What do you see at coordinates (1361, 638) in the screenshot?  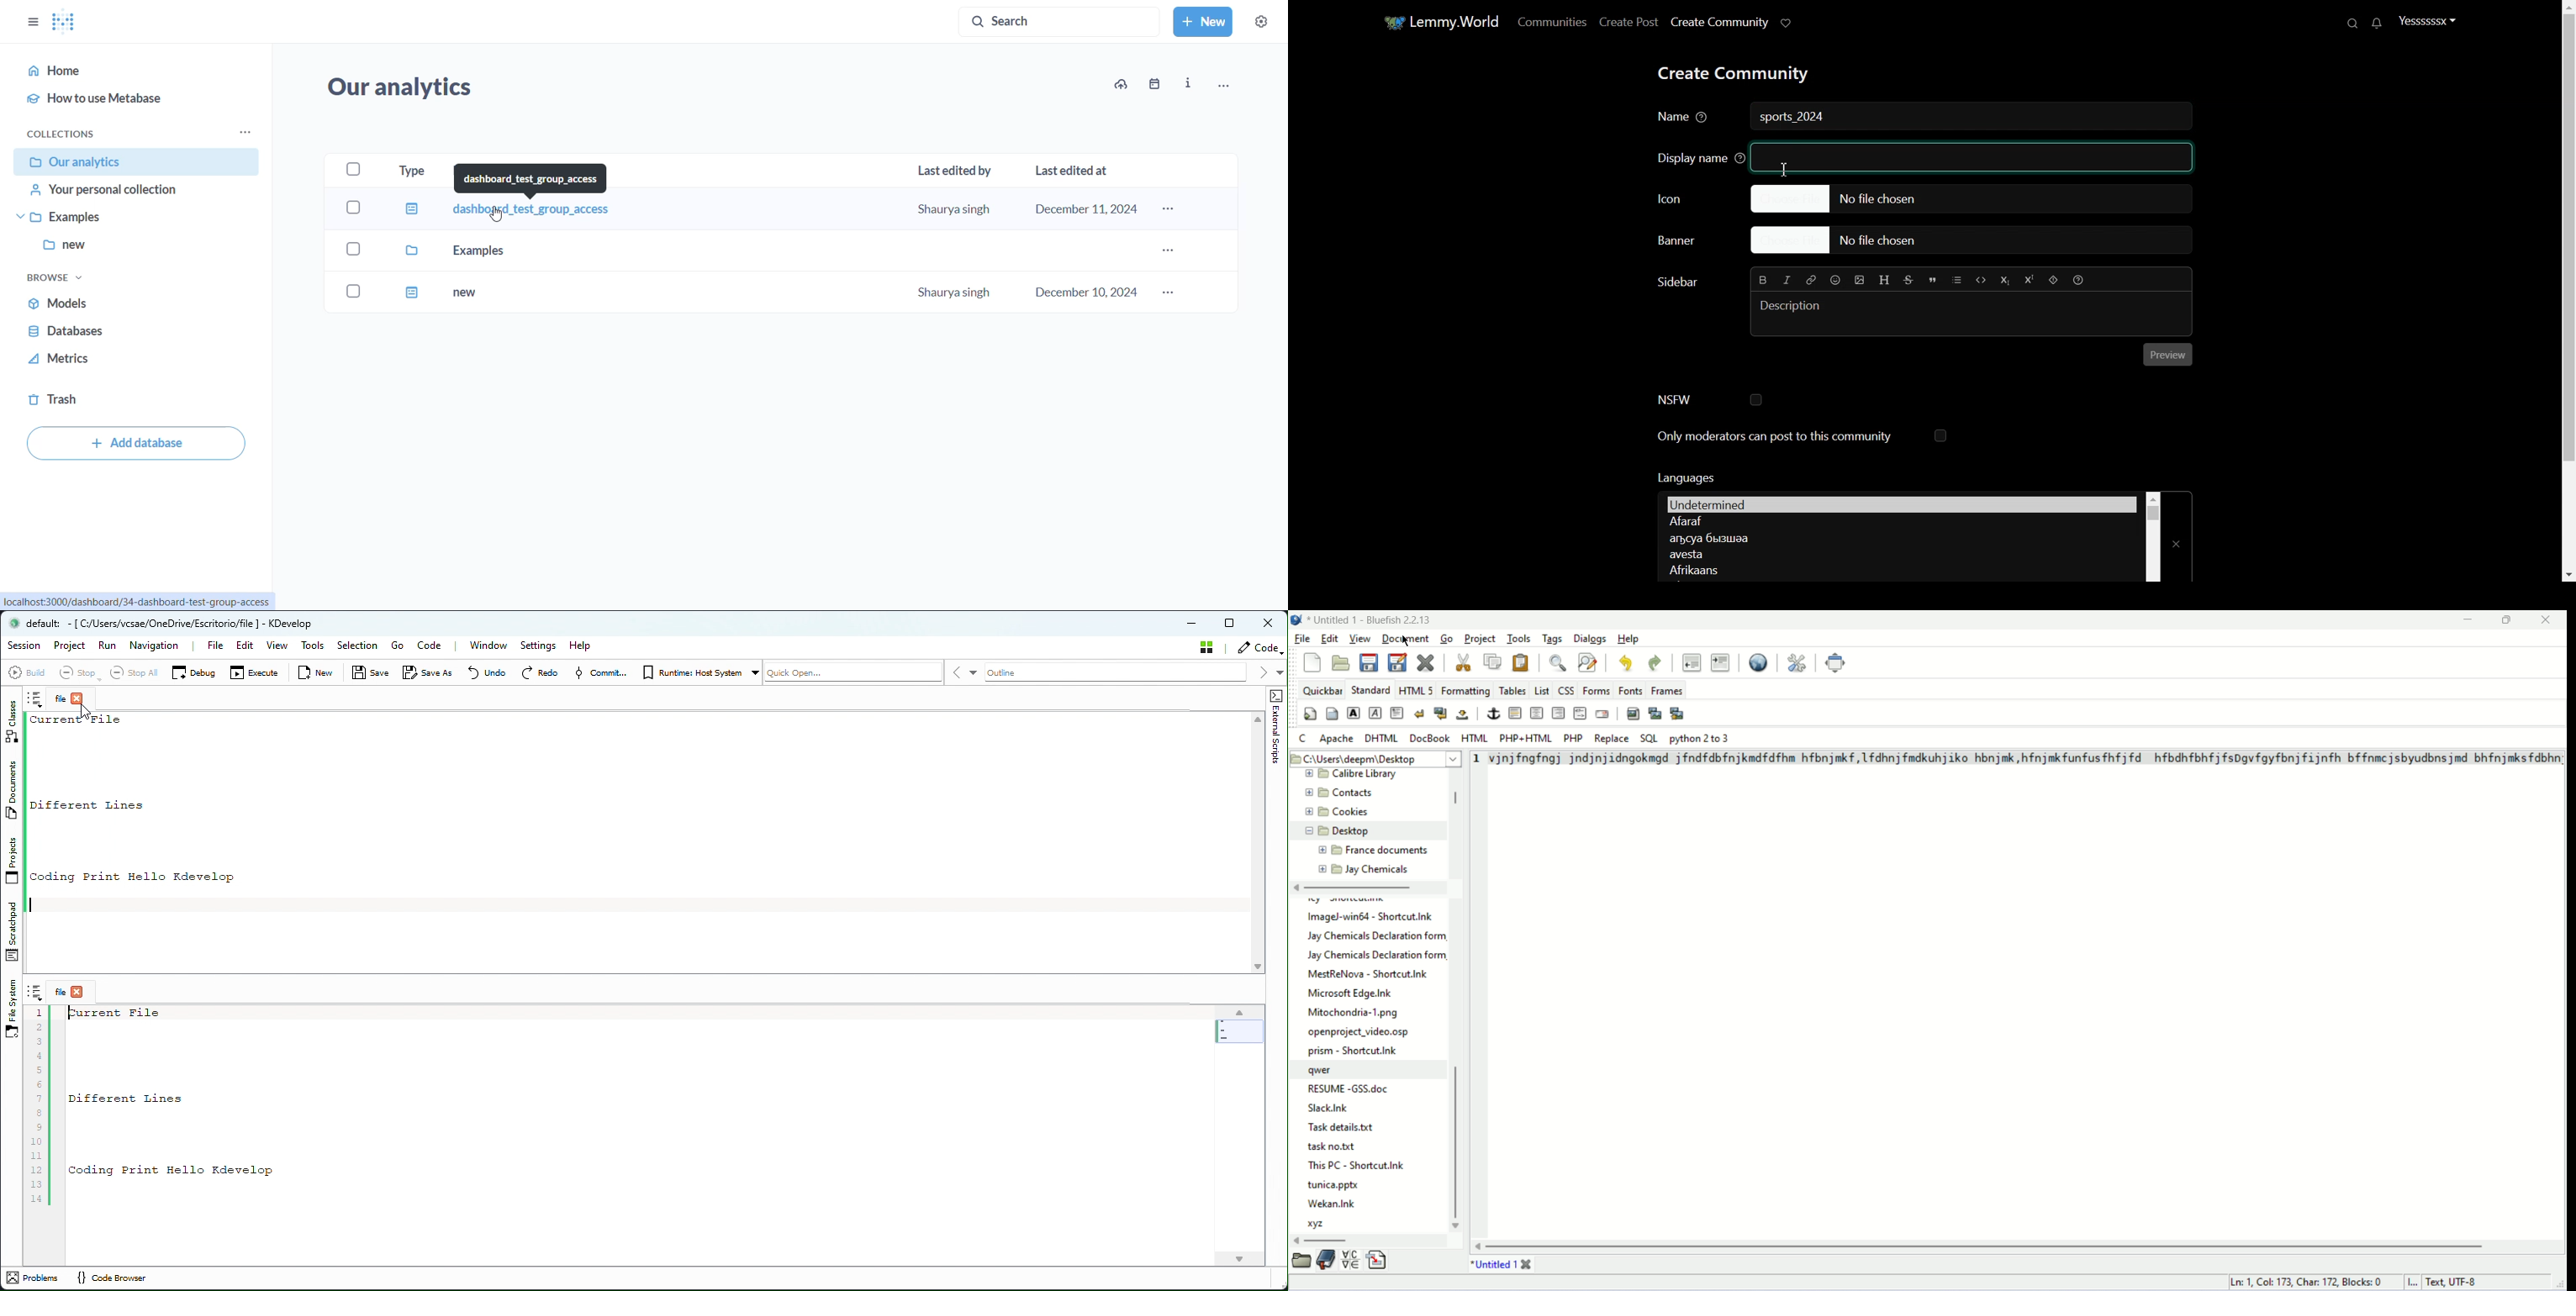 I see `view` at bounding box center [1361, 638].